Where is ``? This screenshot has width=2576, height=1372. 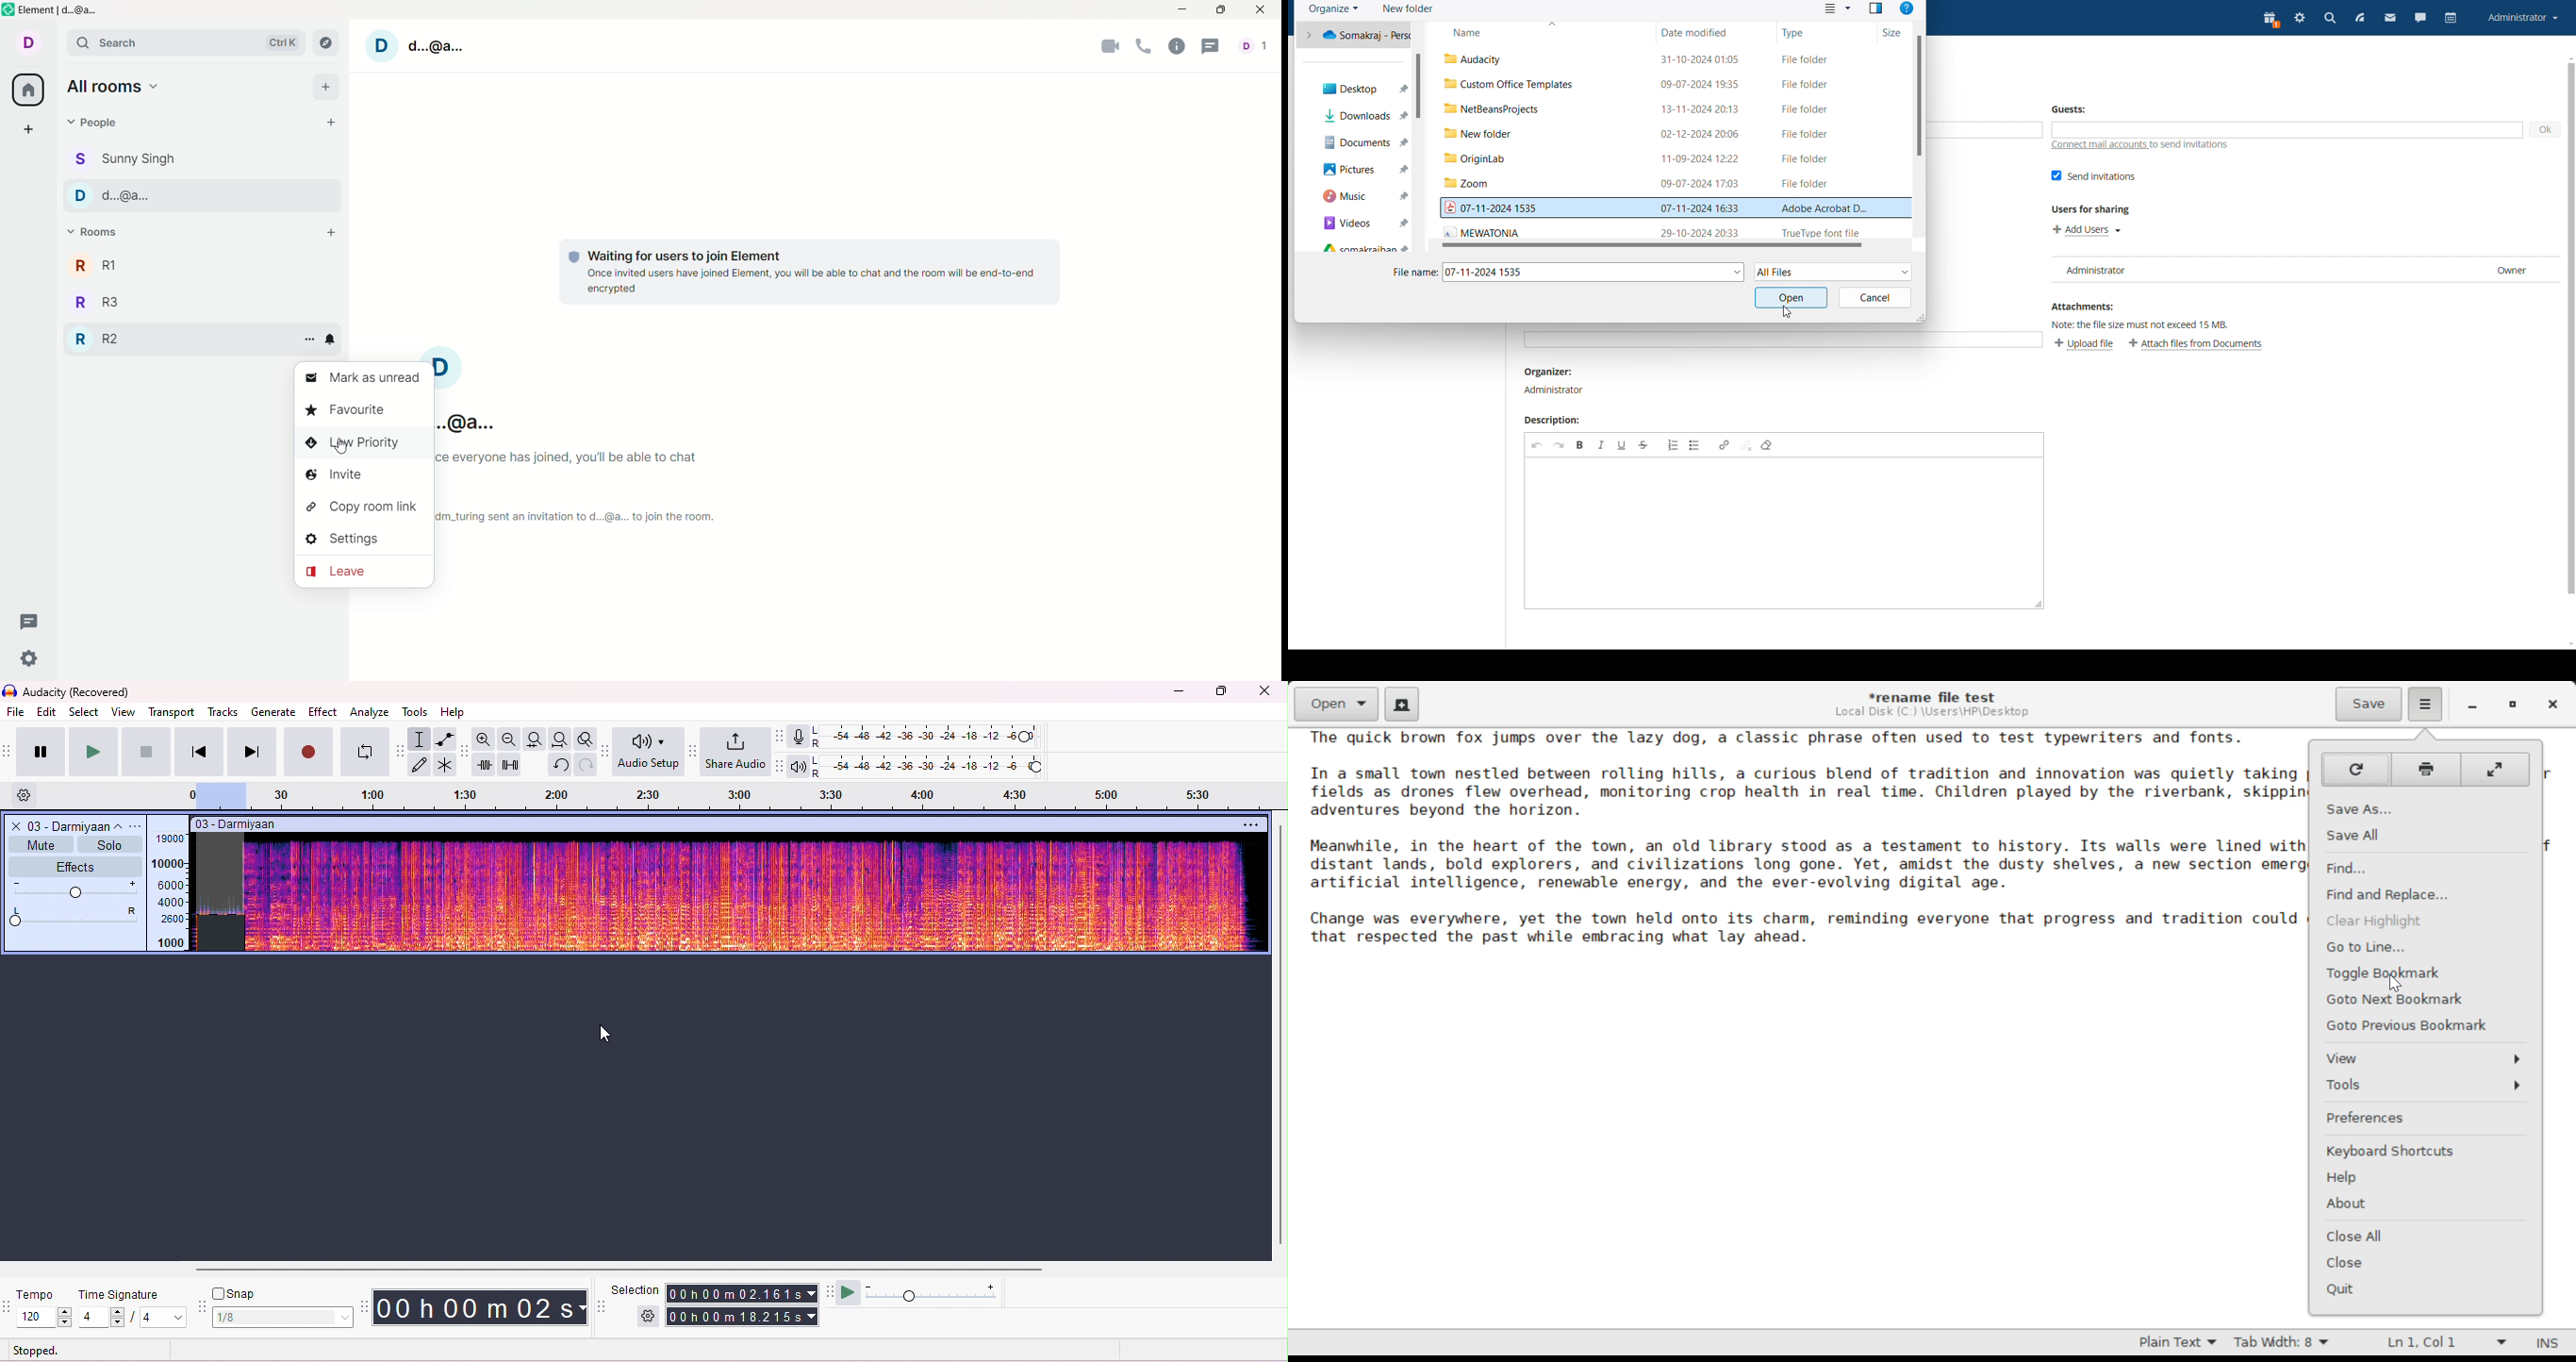  is located at coordinates (2568, 336).